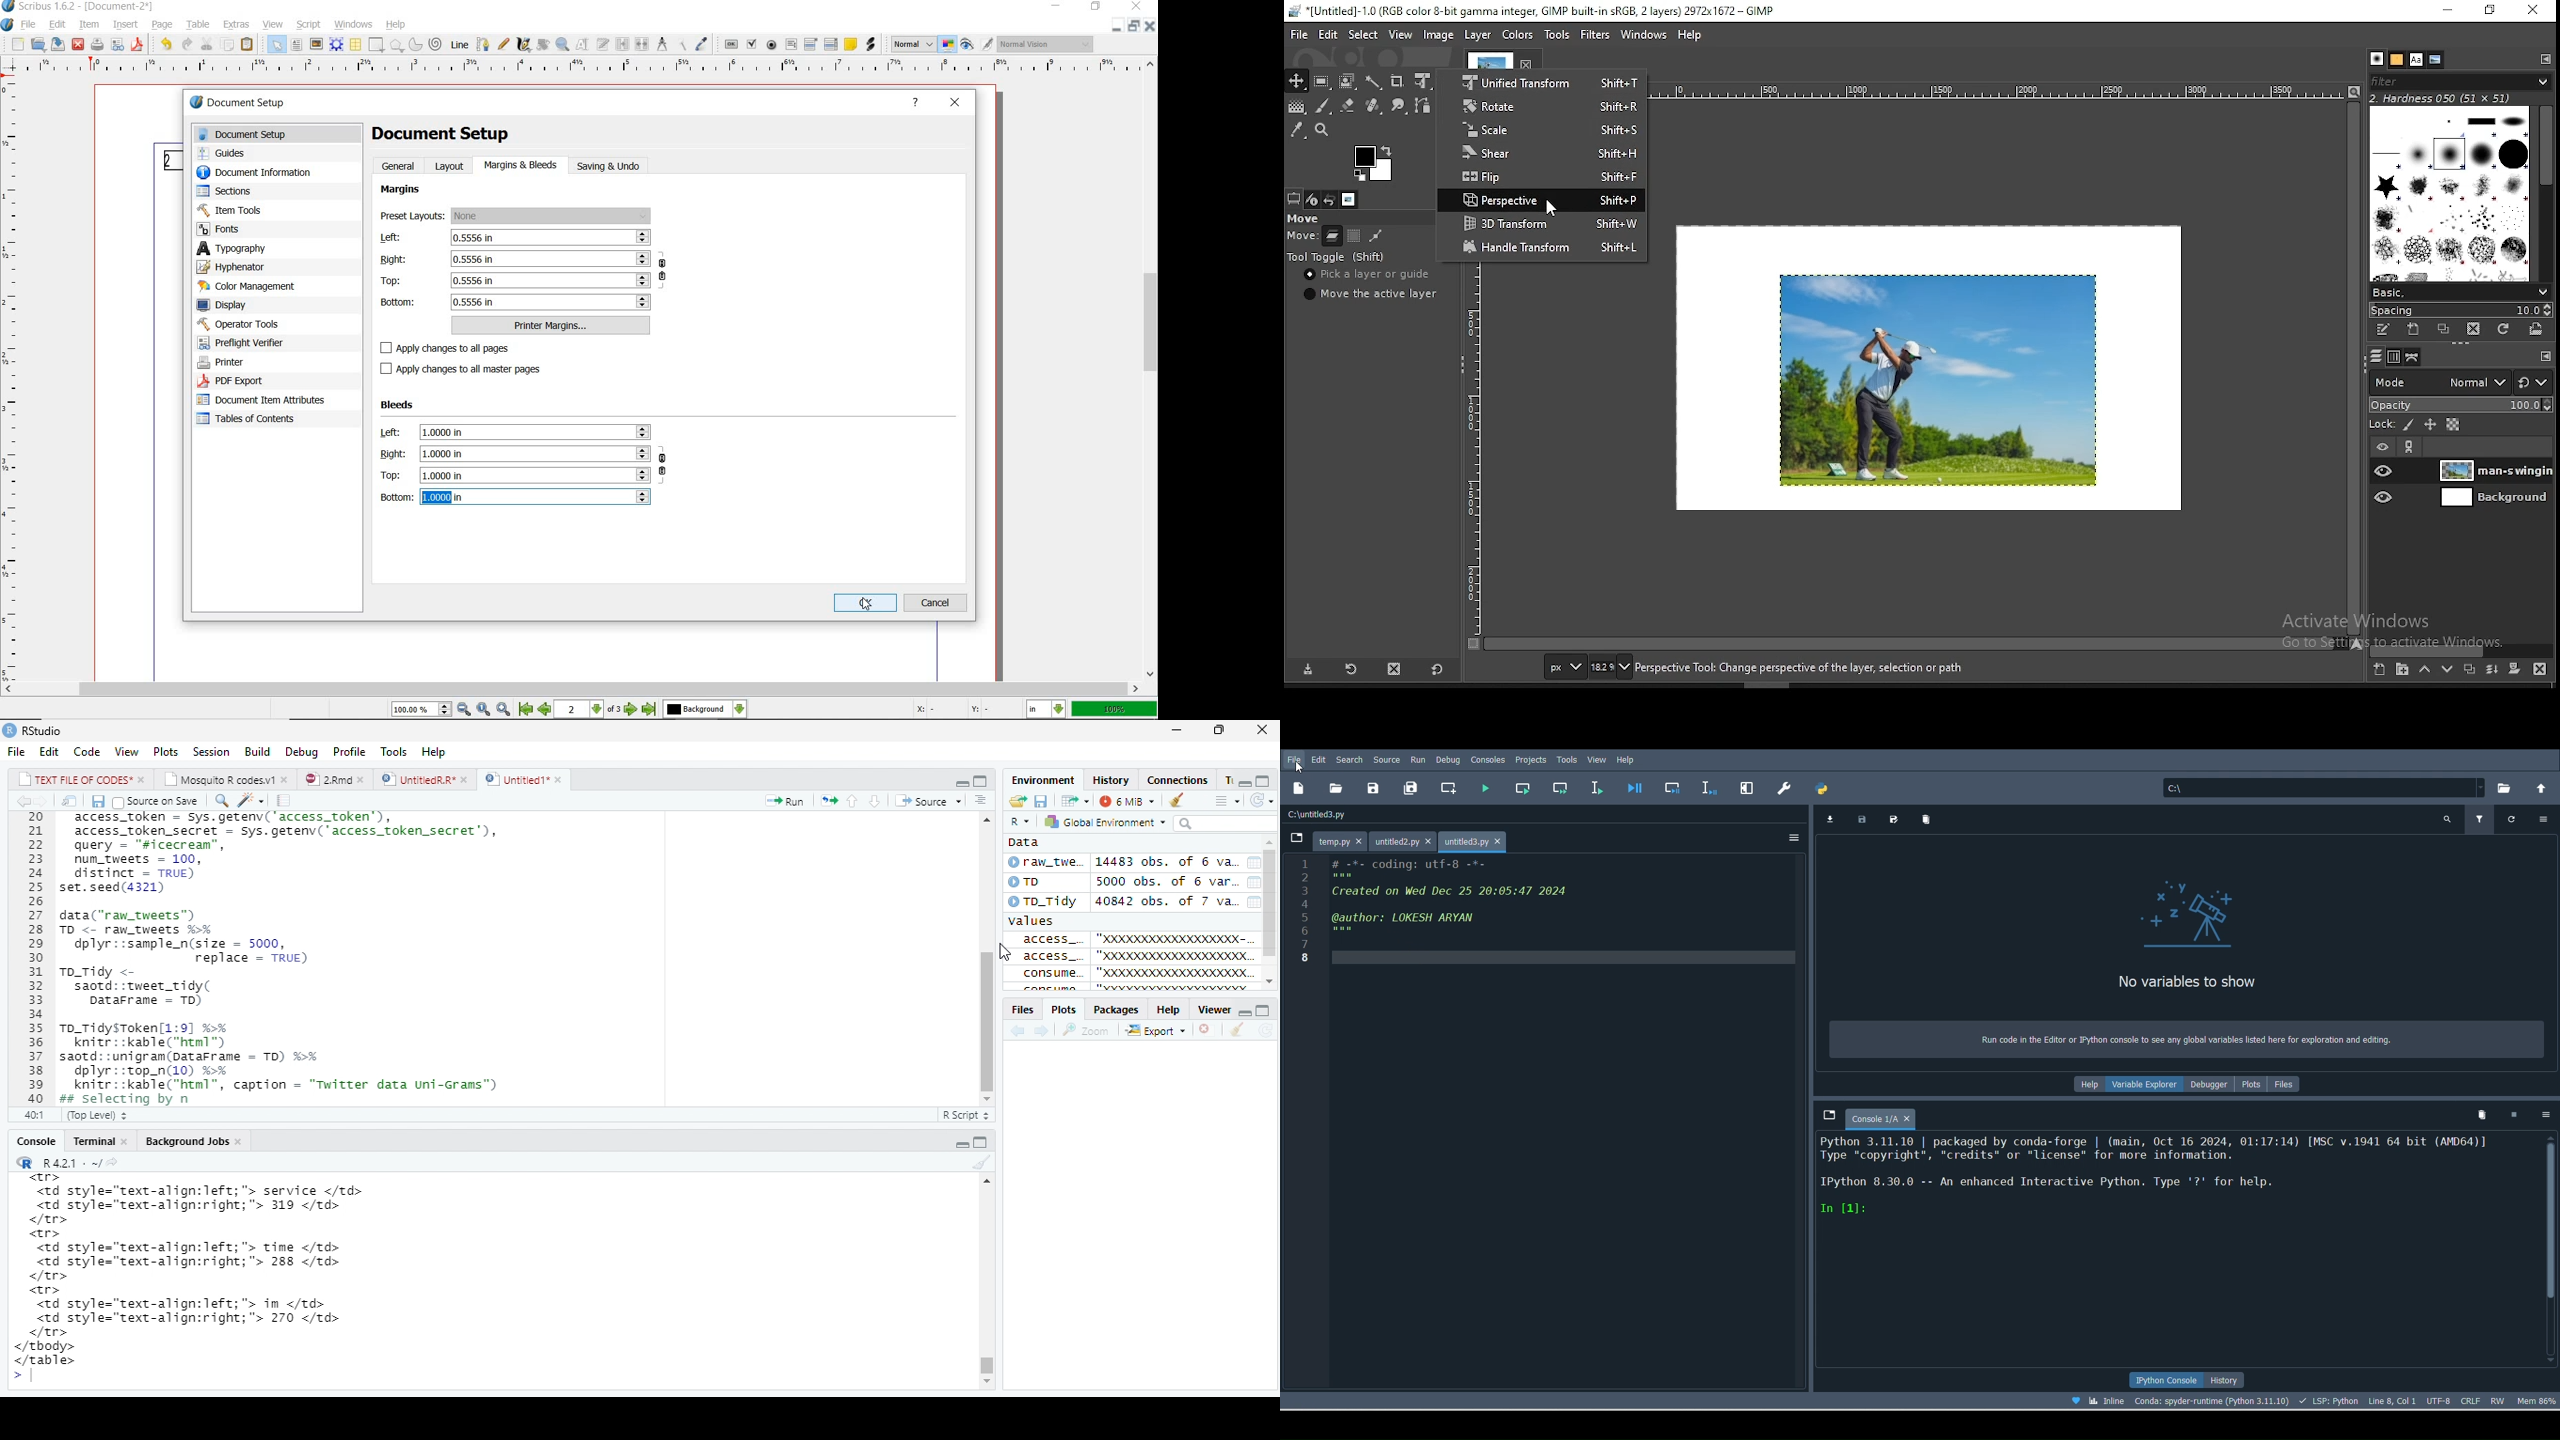  Describe the element at coordinates (913, 44) in the screenshot. I see `select image preview mode` at that location.